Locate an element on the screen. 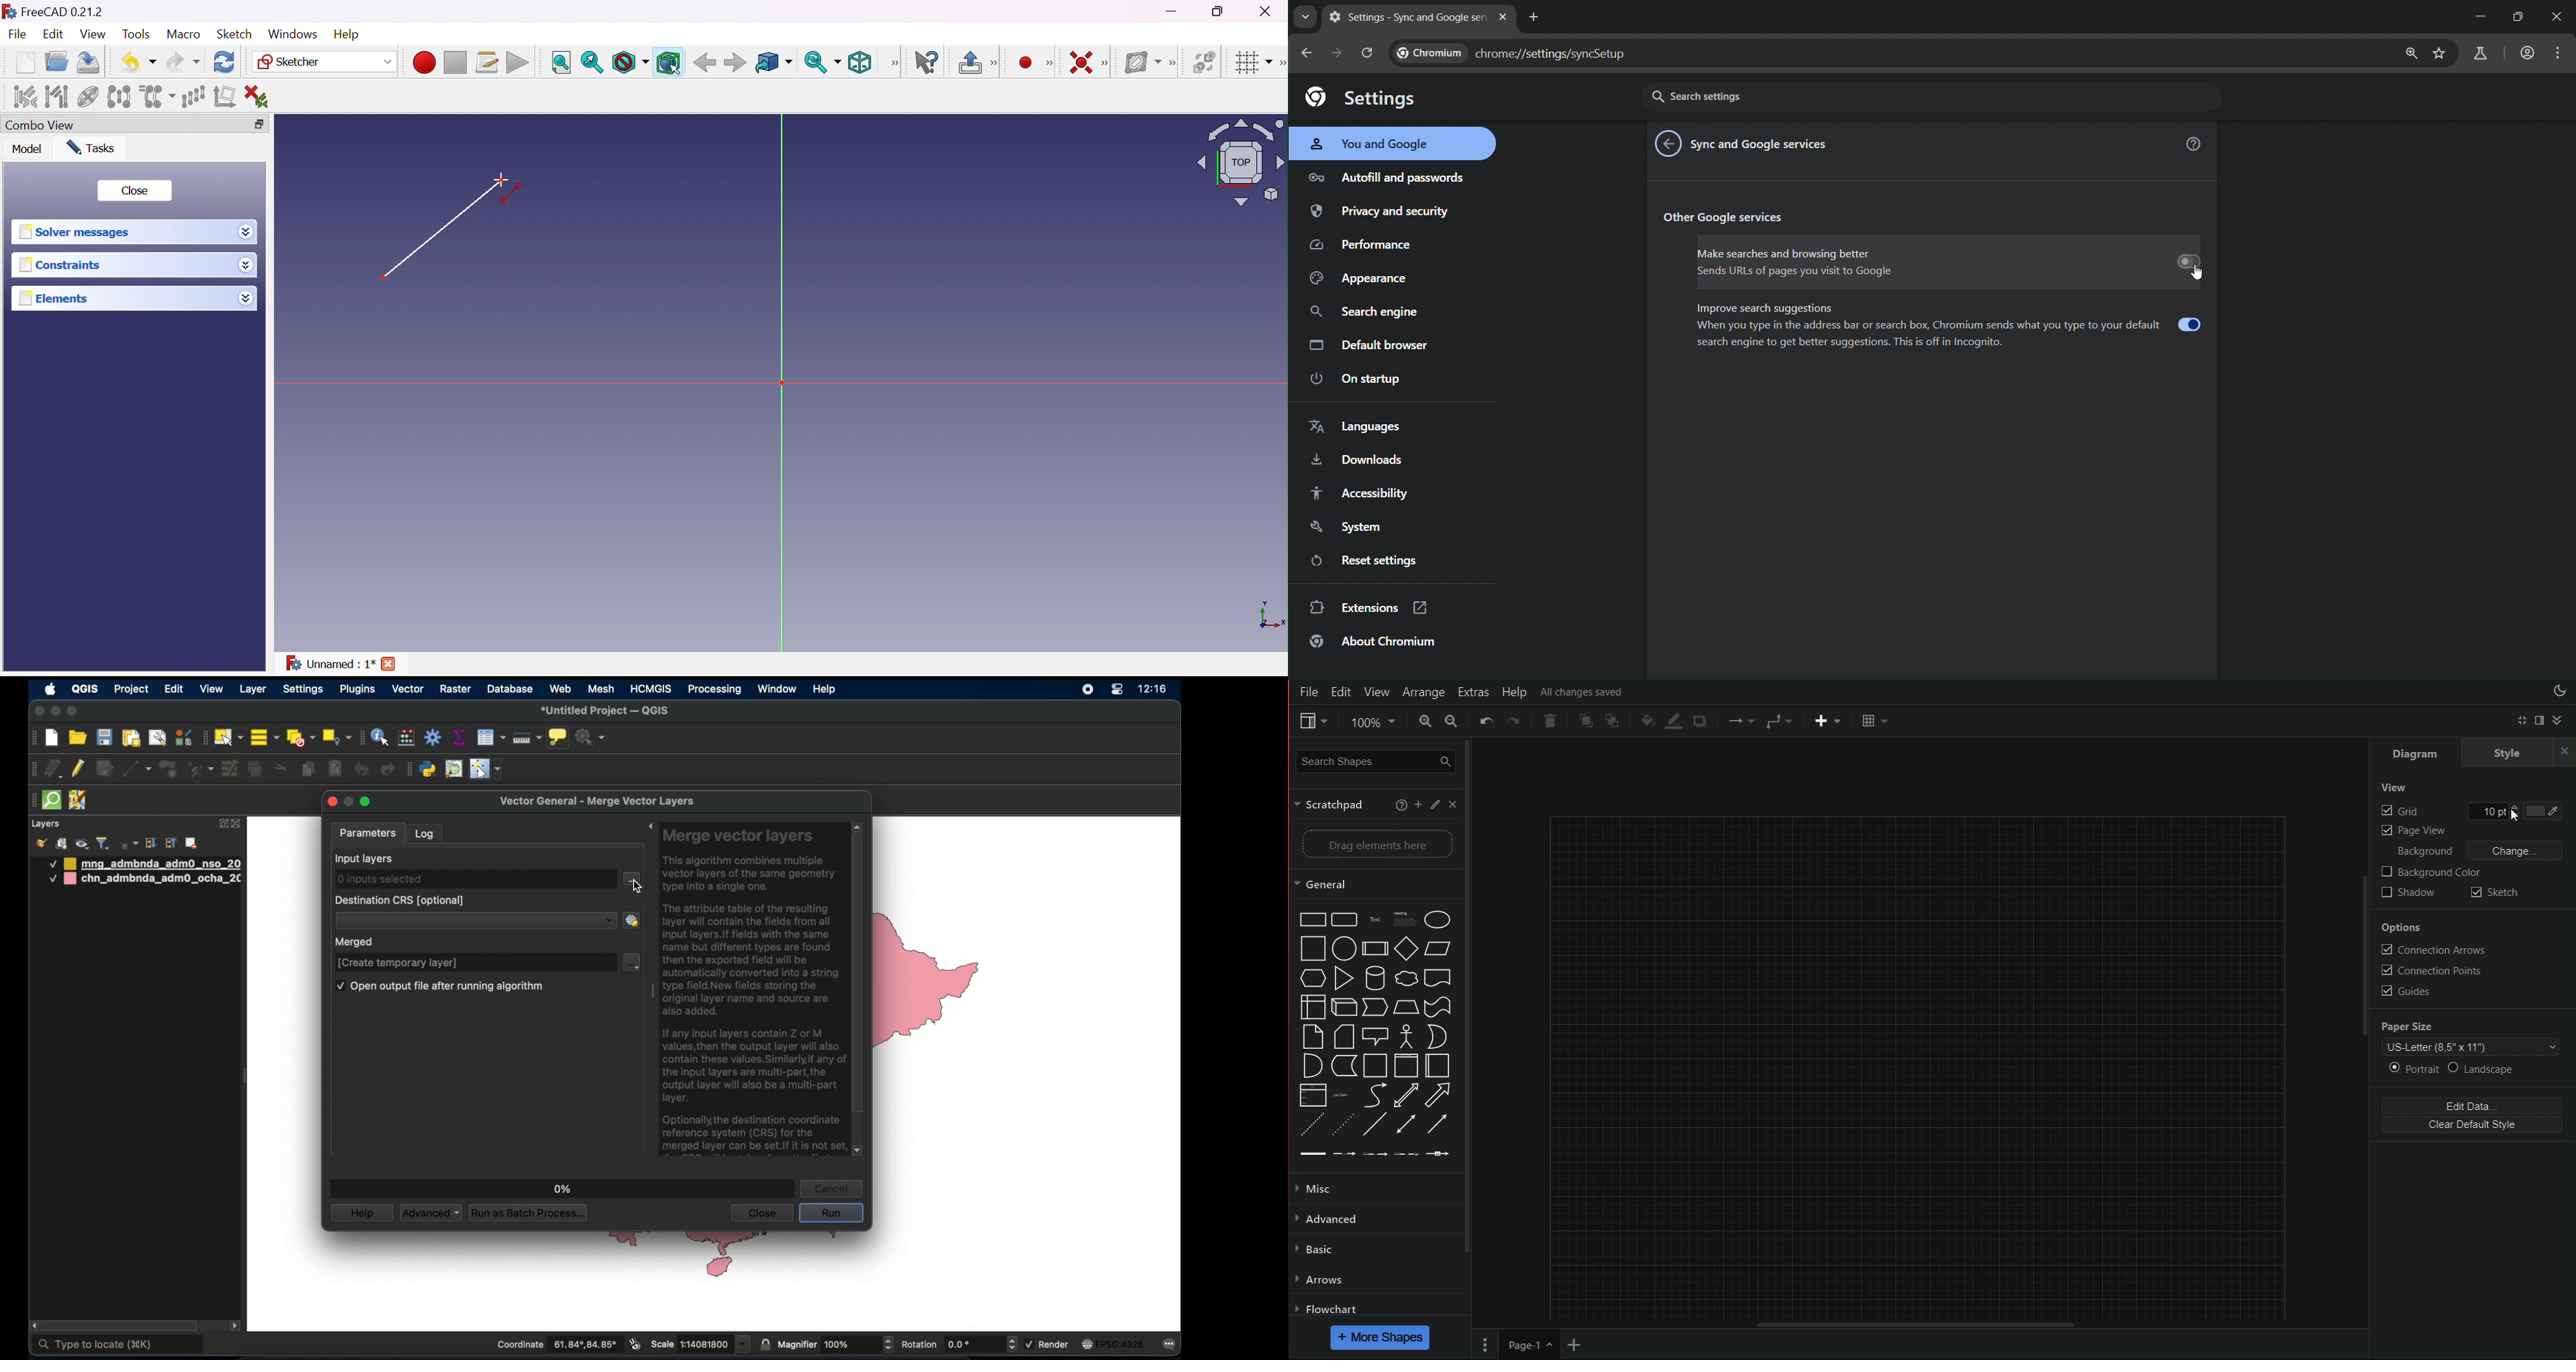  dense dotted is located at coordinates (1343, 1122).